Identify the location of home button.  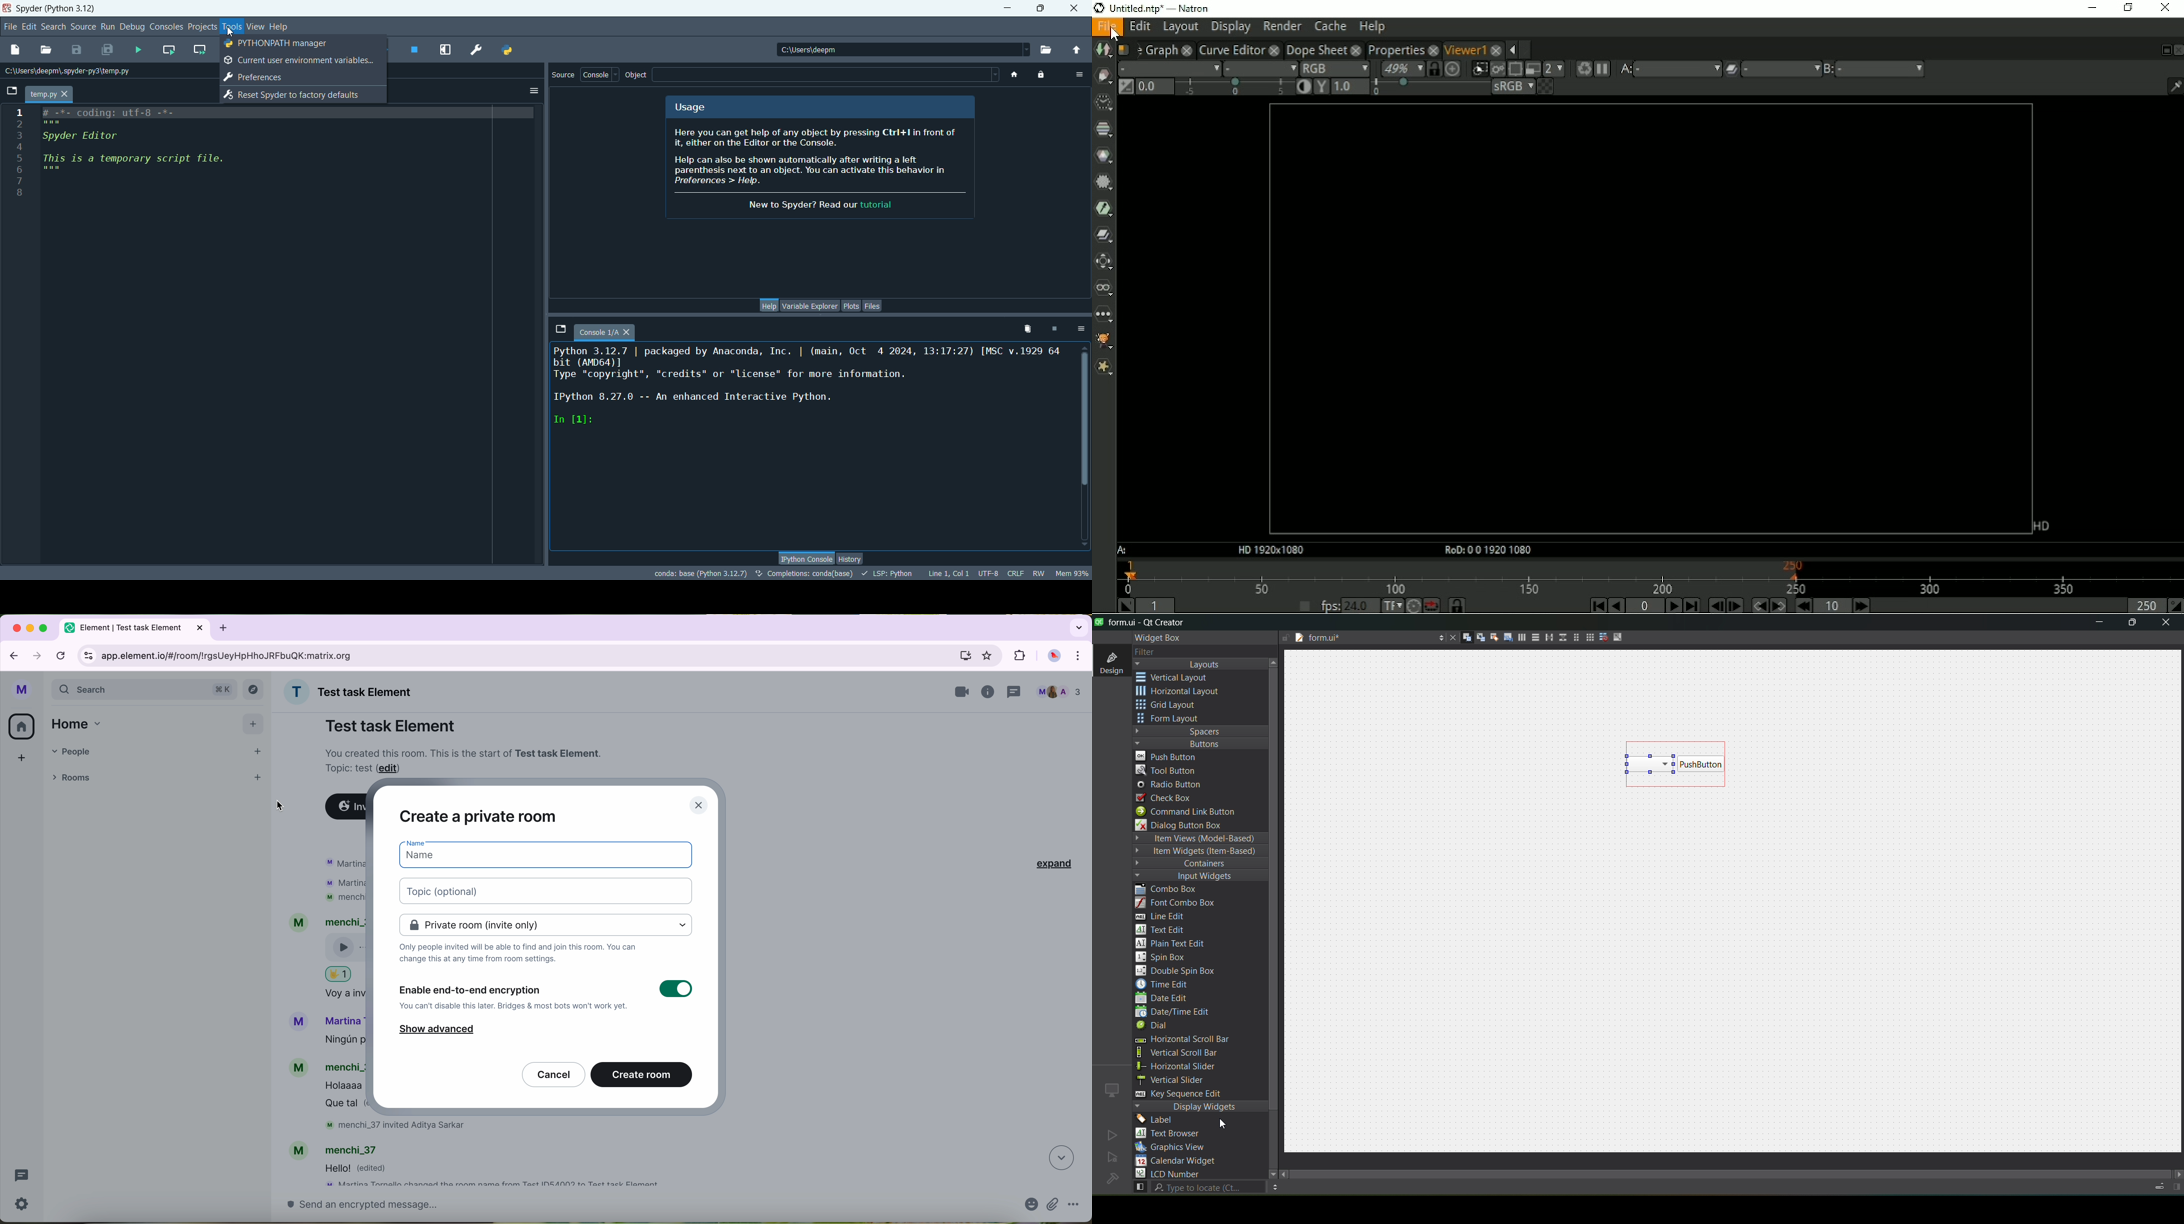
(22, 727).